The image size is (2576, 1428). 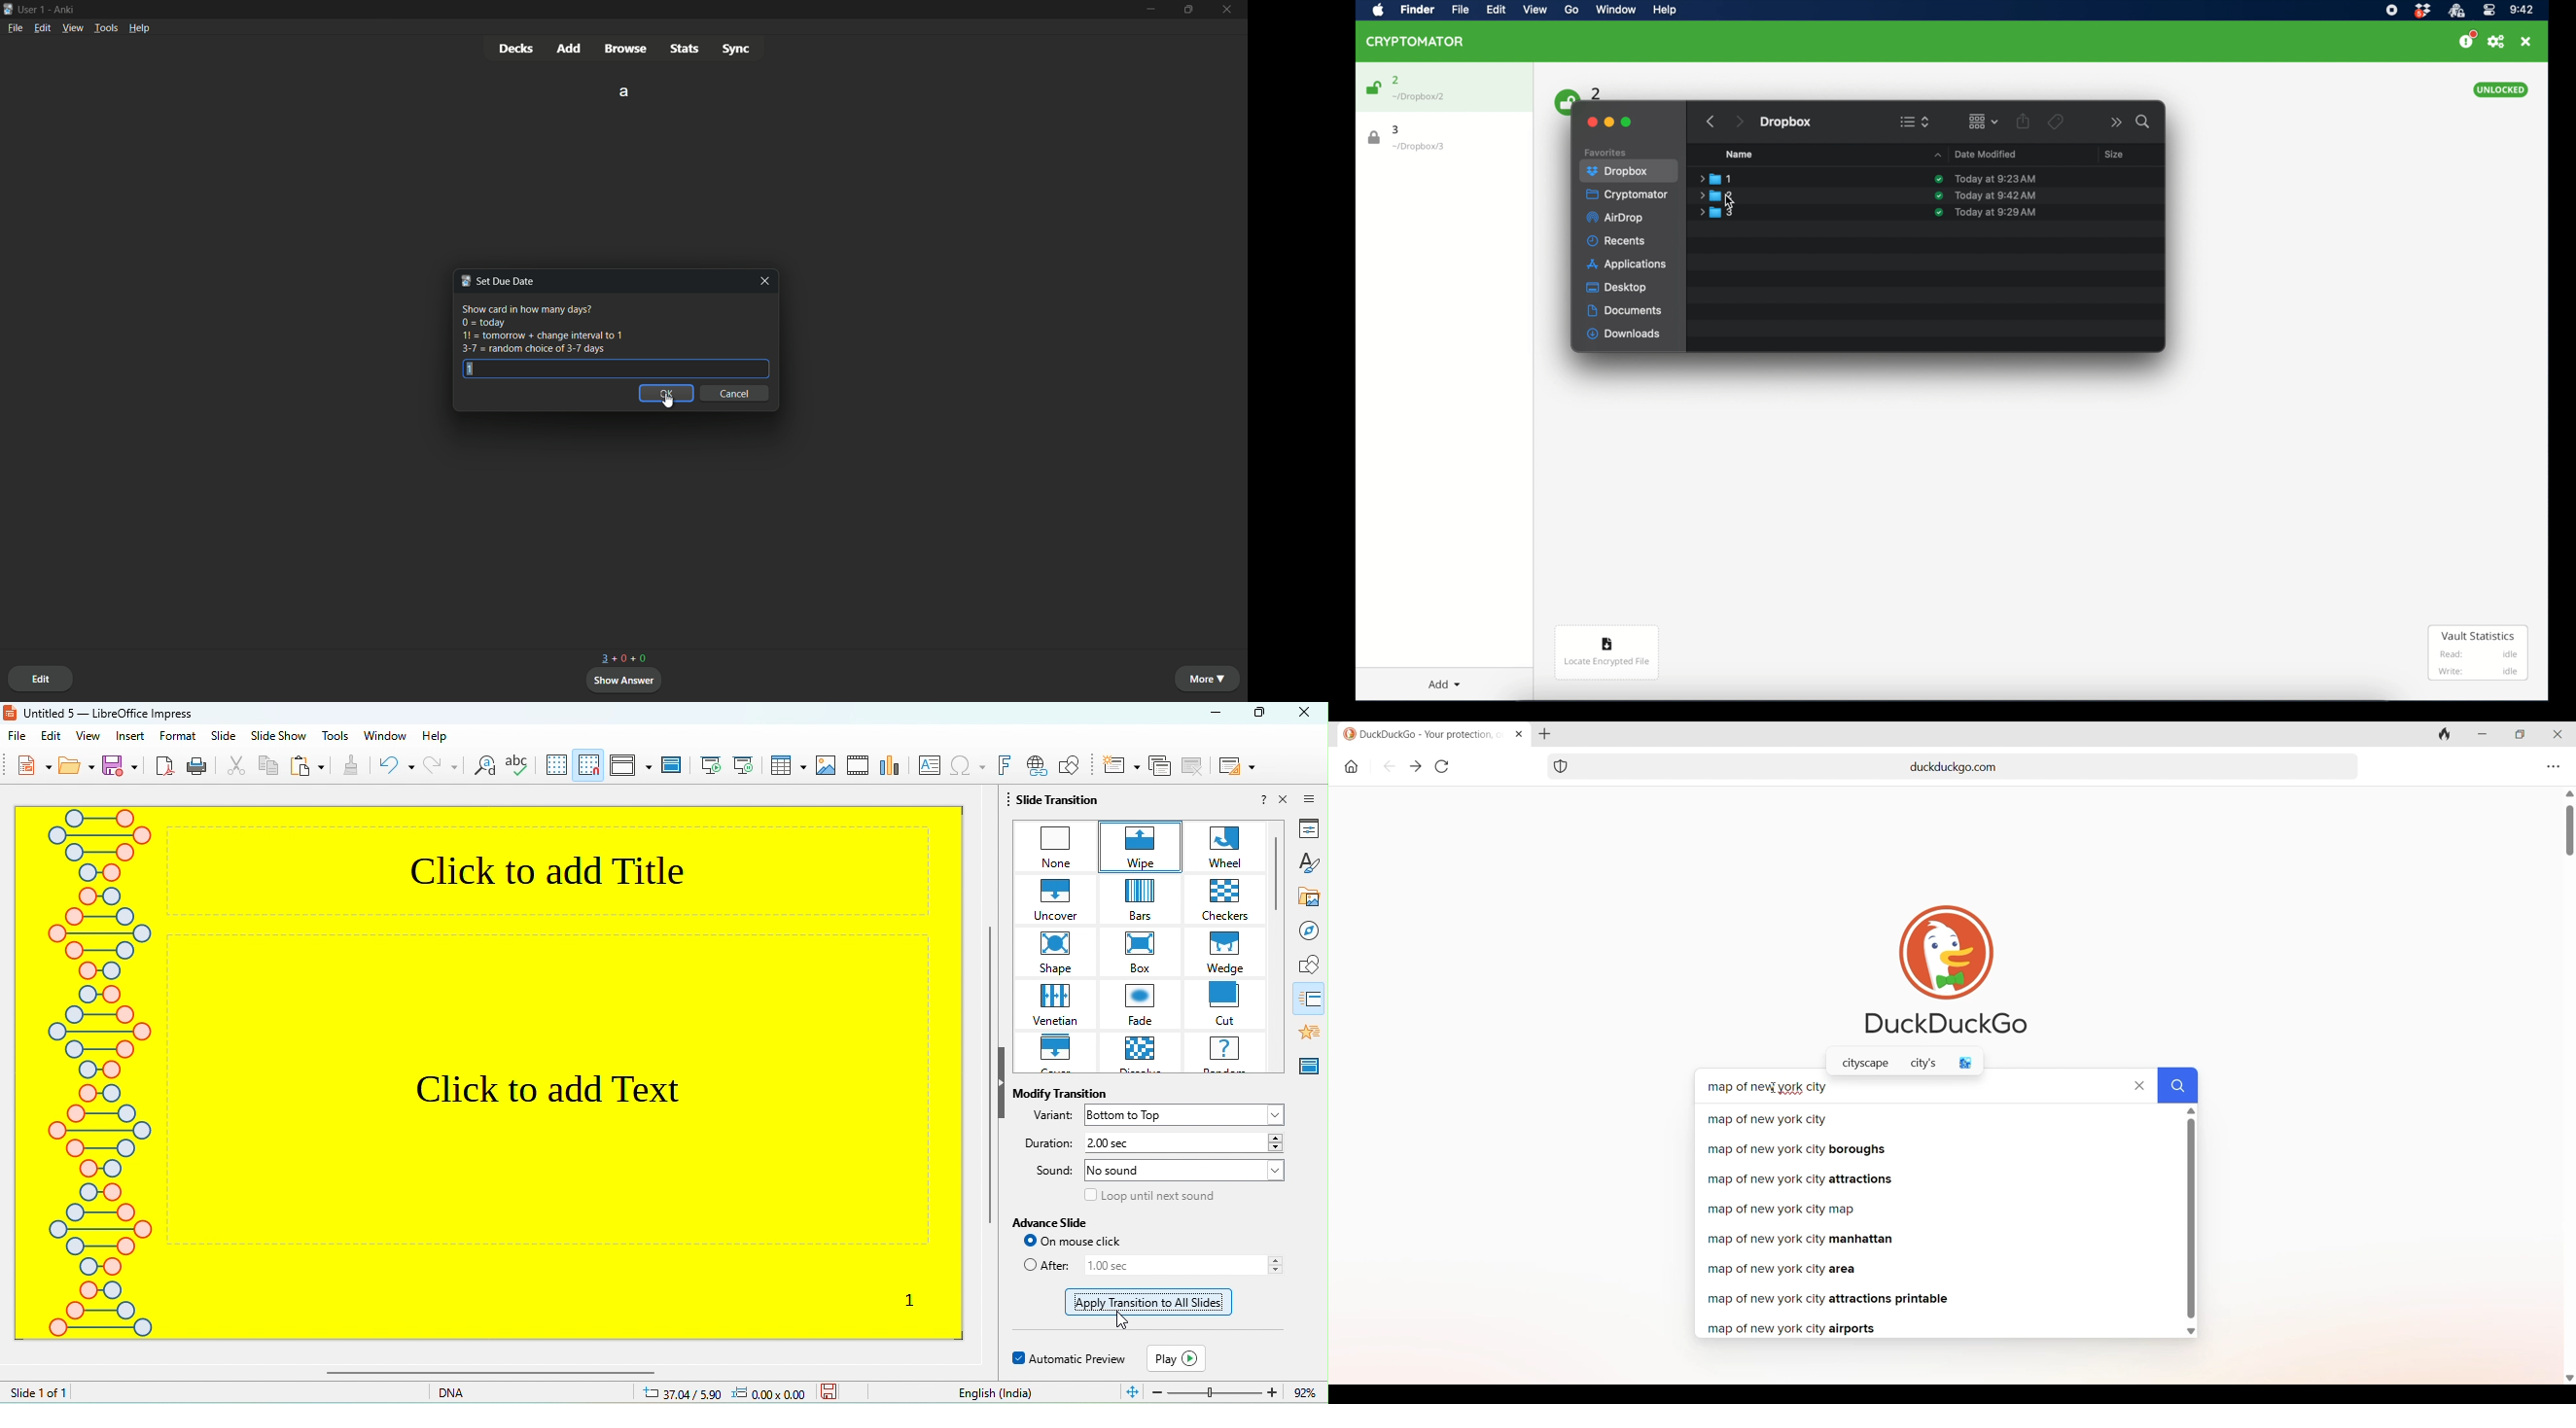 What do you see at coordinates (1716, 196) in the screenshot?
I see `folder` at bounding box center [1716, 196].